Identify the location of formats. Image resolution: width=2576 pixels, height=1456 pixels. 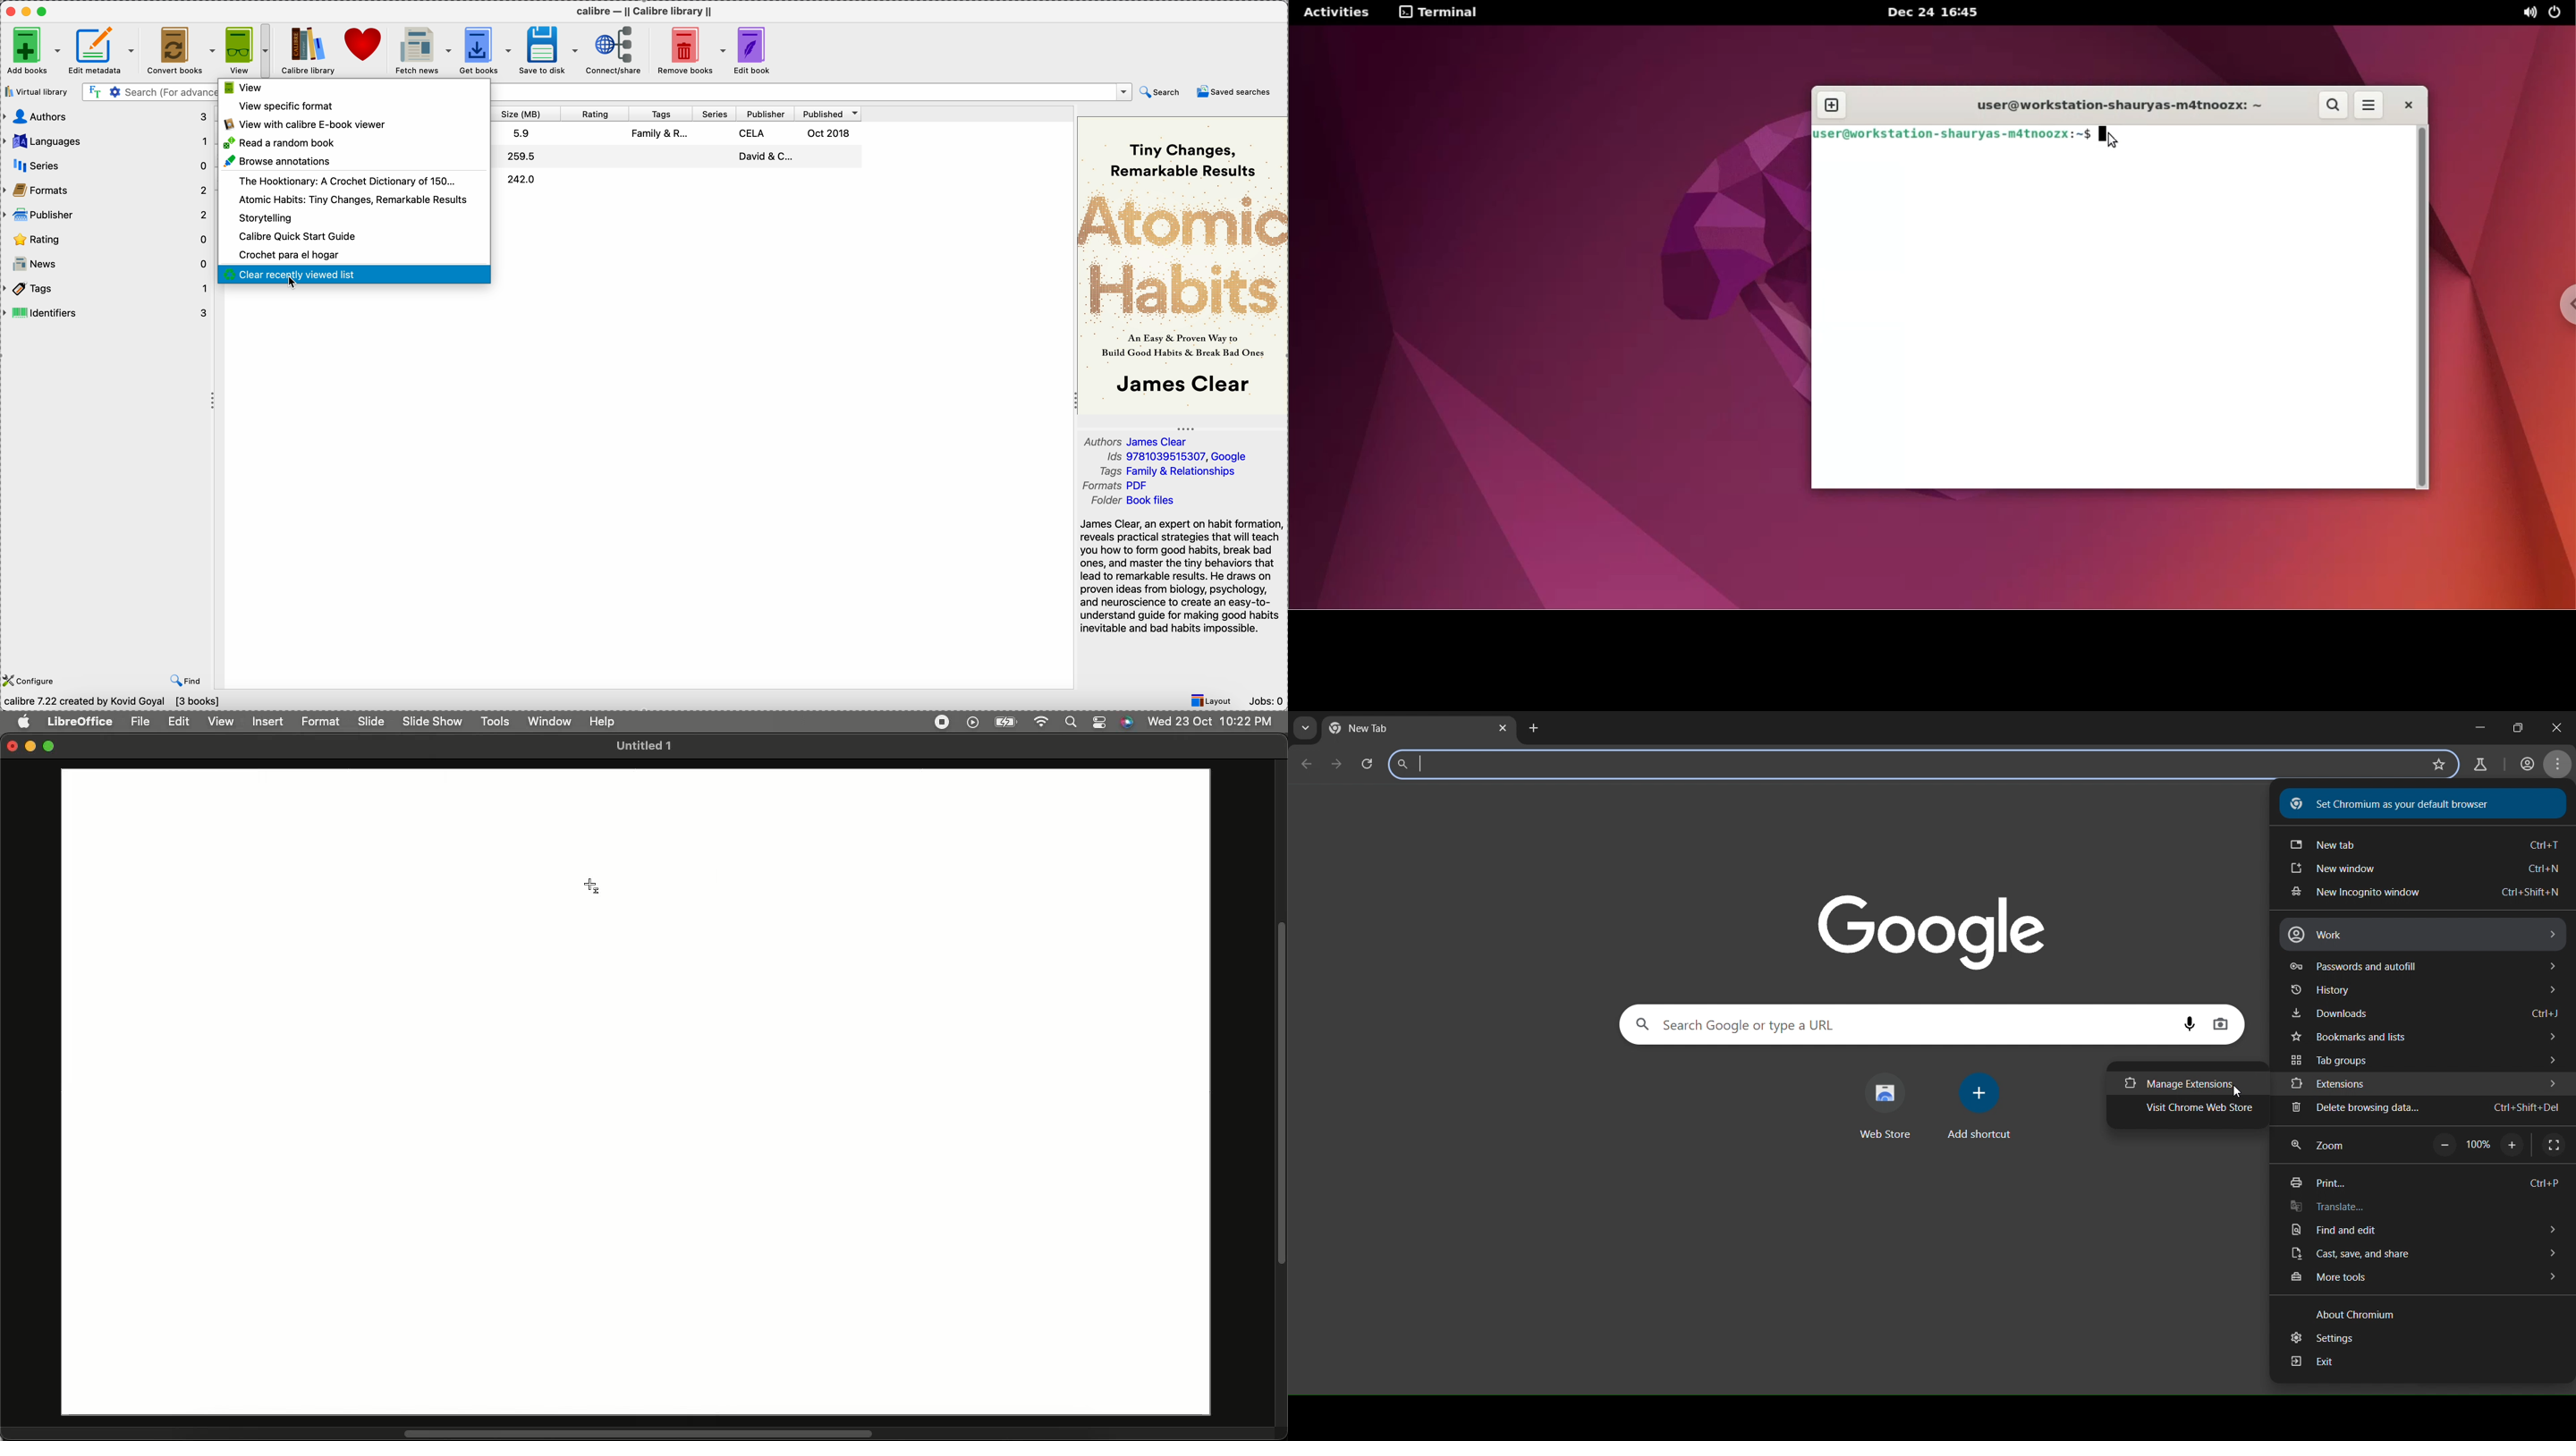
(105, 189).